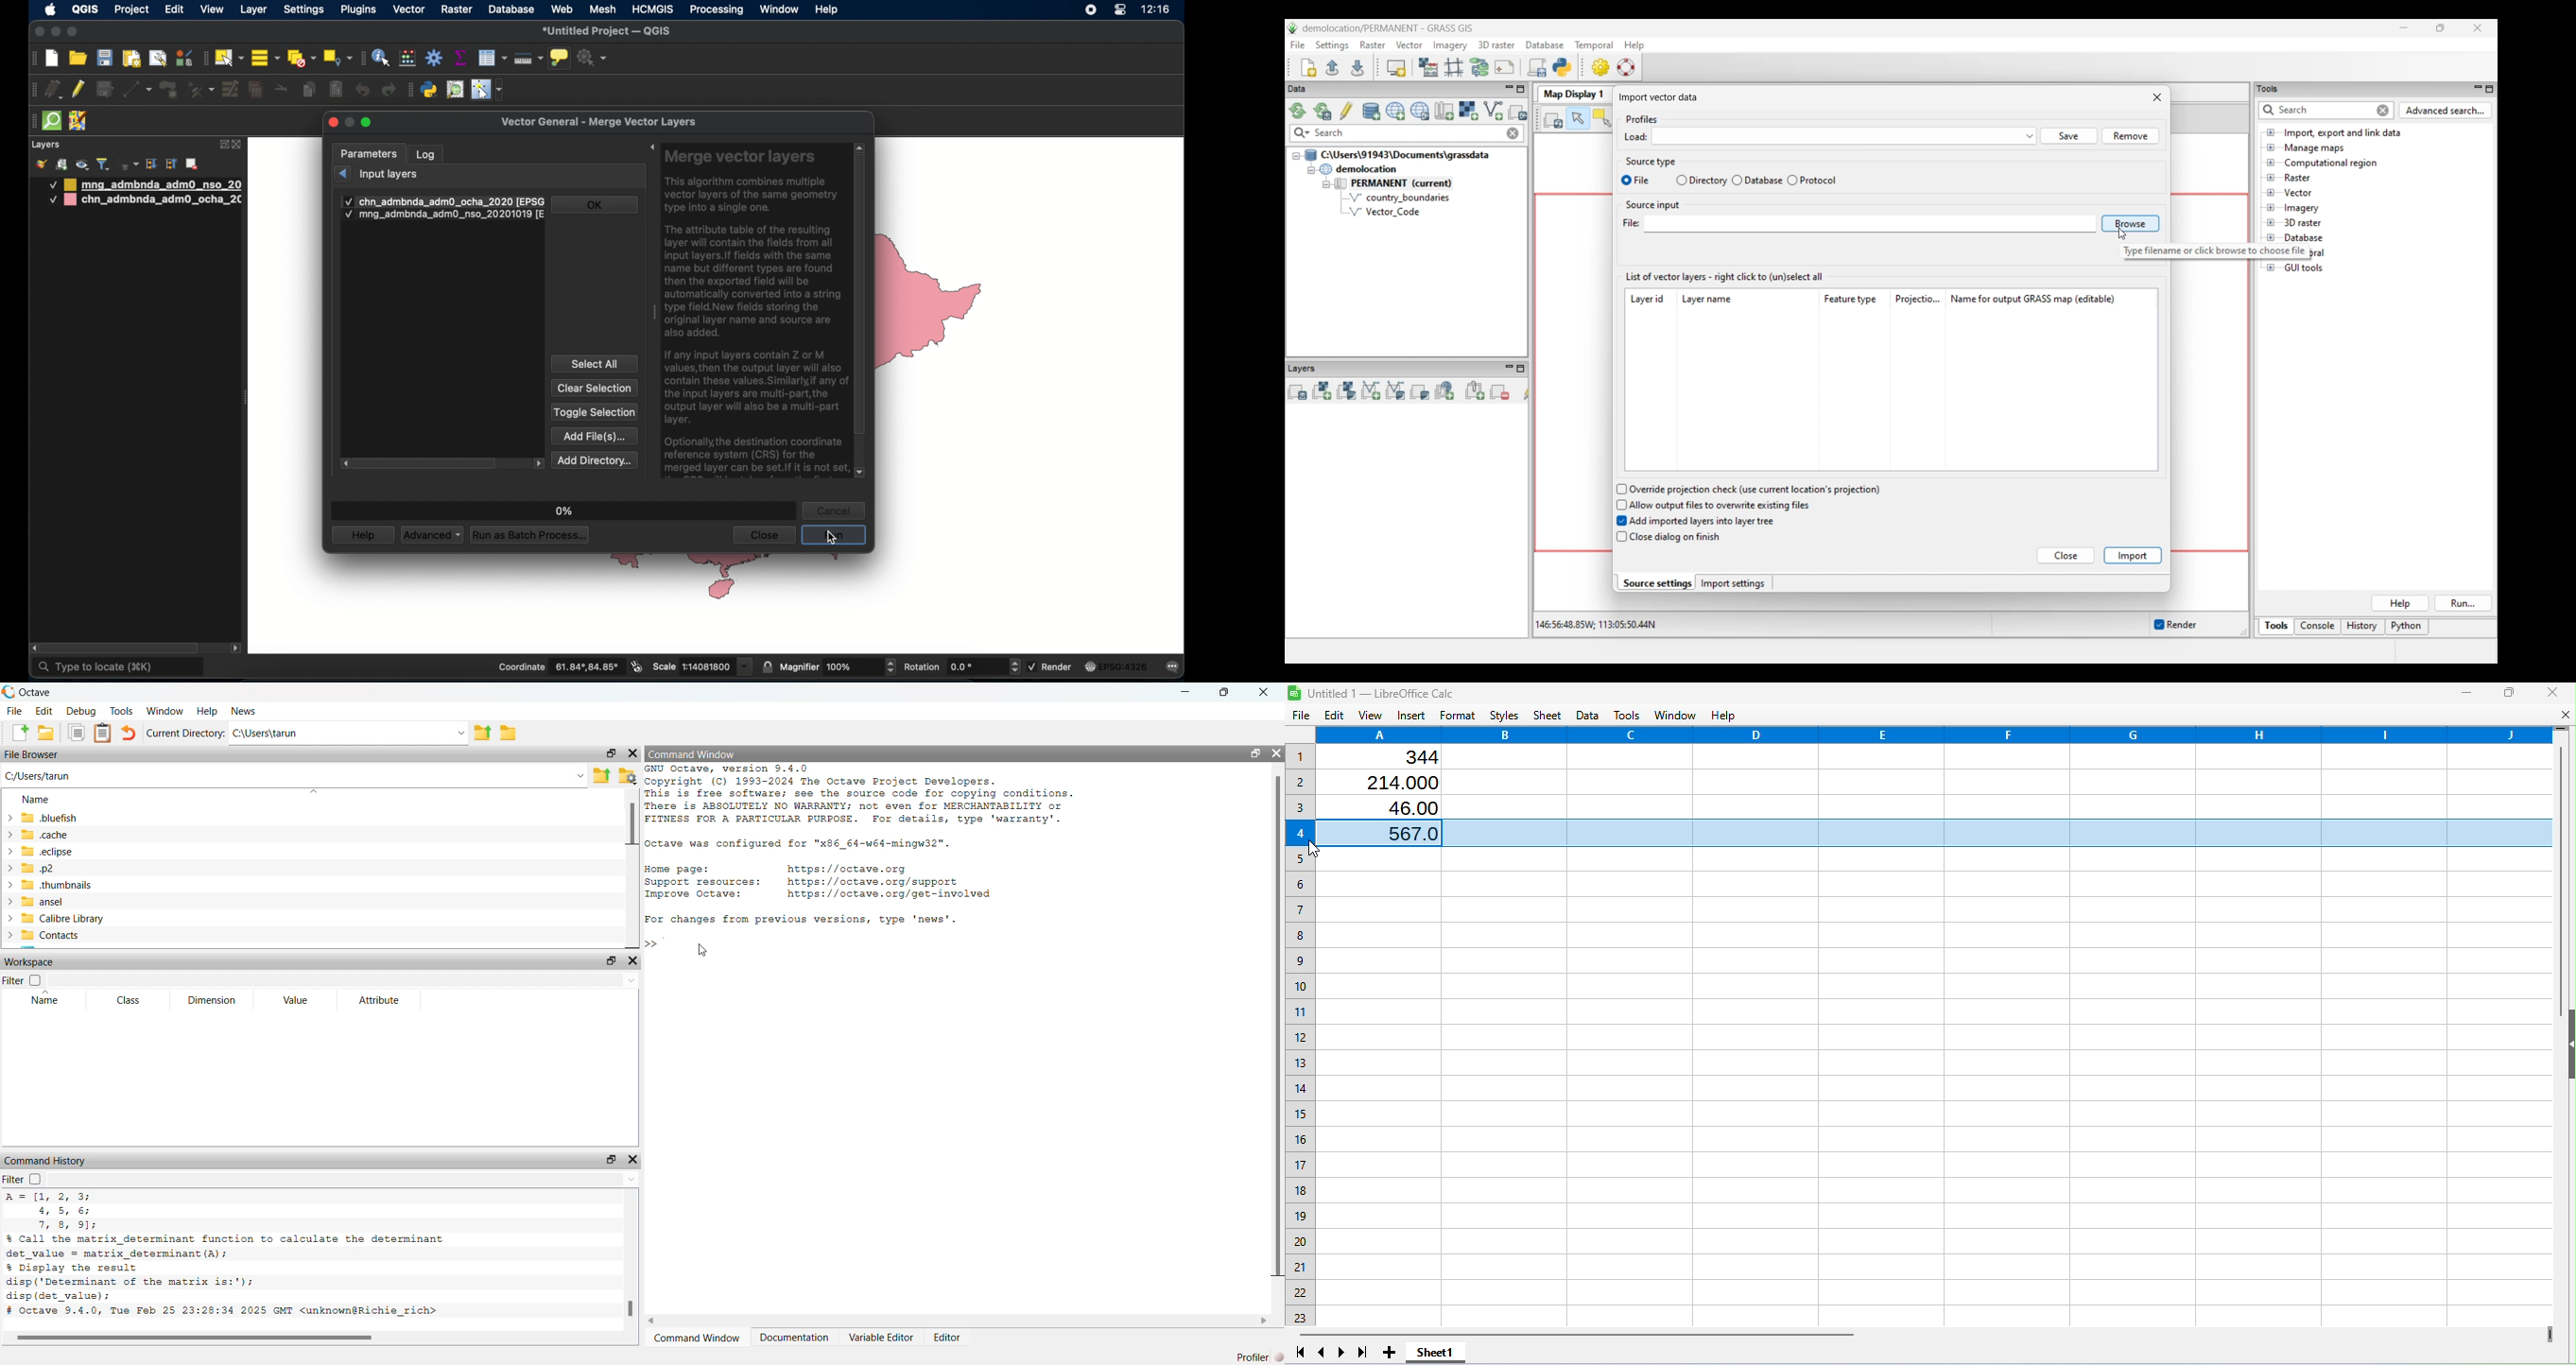 This screenshot has height=1372, width=2576. I want to click on close, so click(1275, 754).